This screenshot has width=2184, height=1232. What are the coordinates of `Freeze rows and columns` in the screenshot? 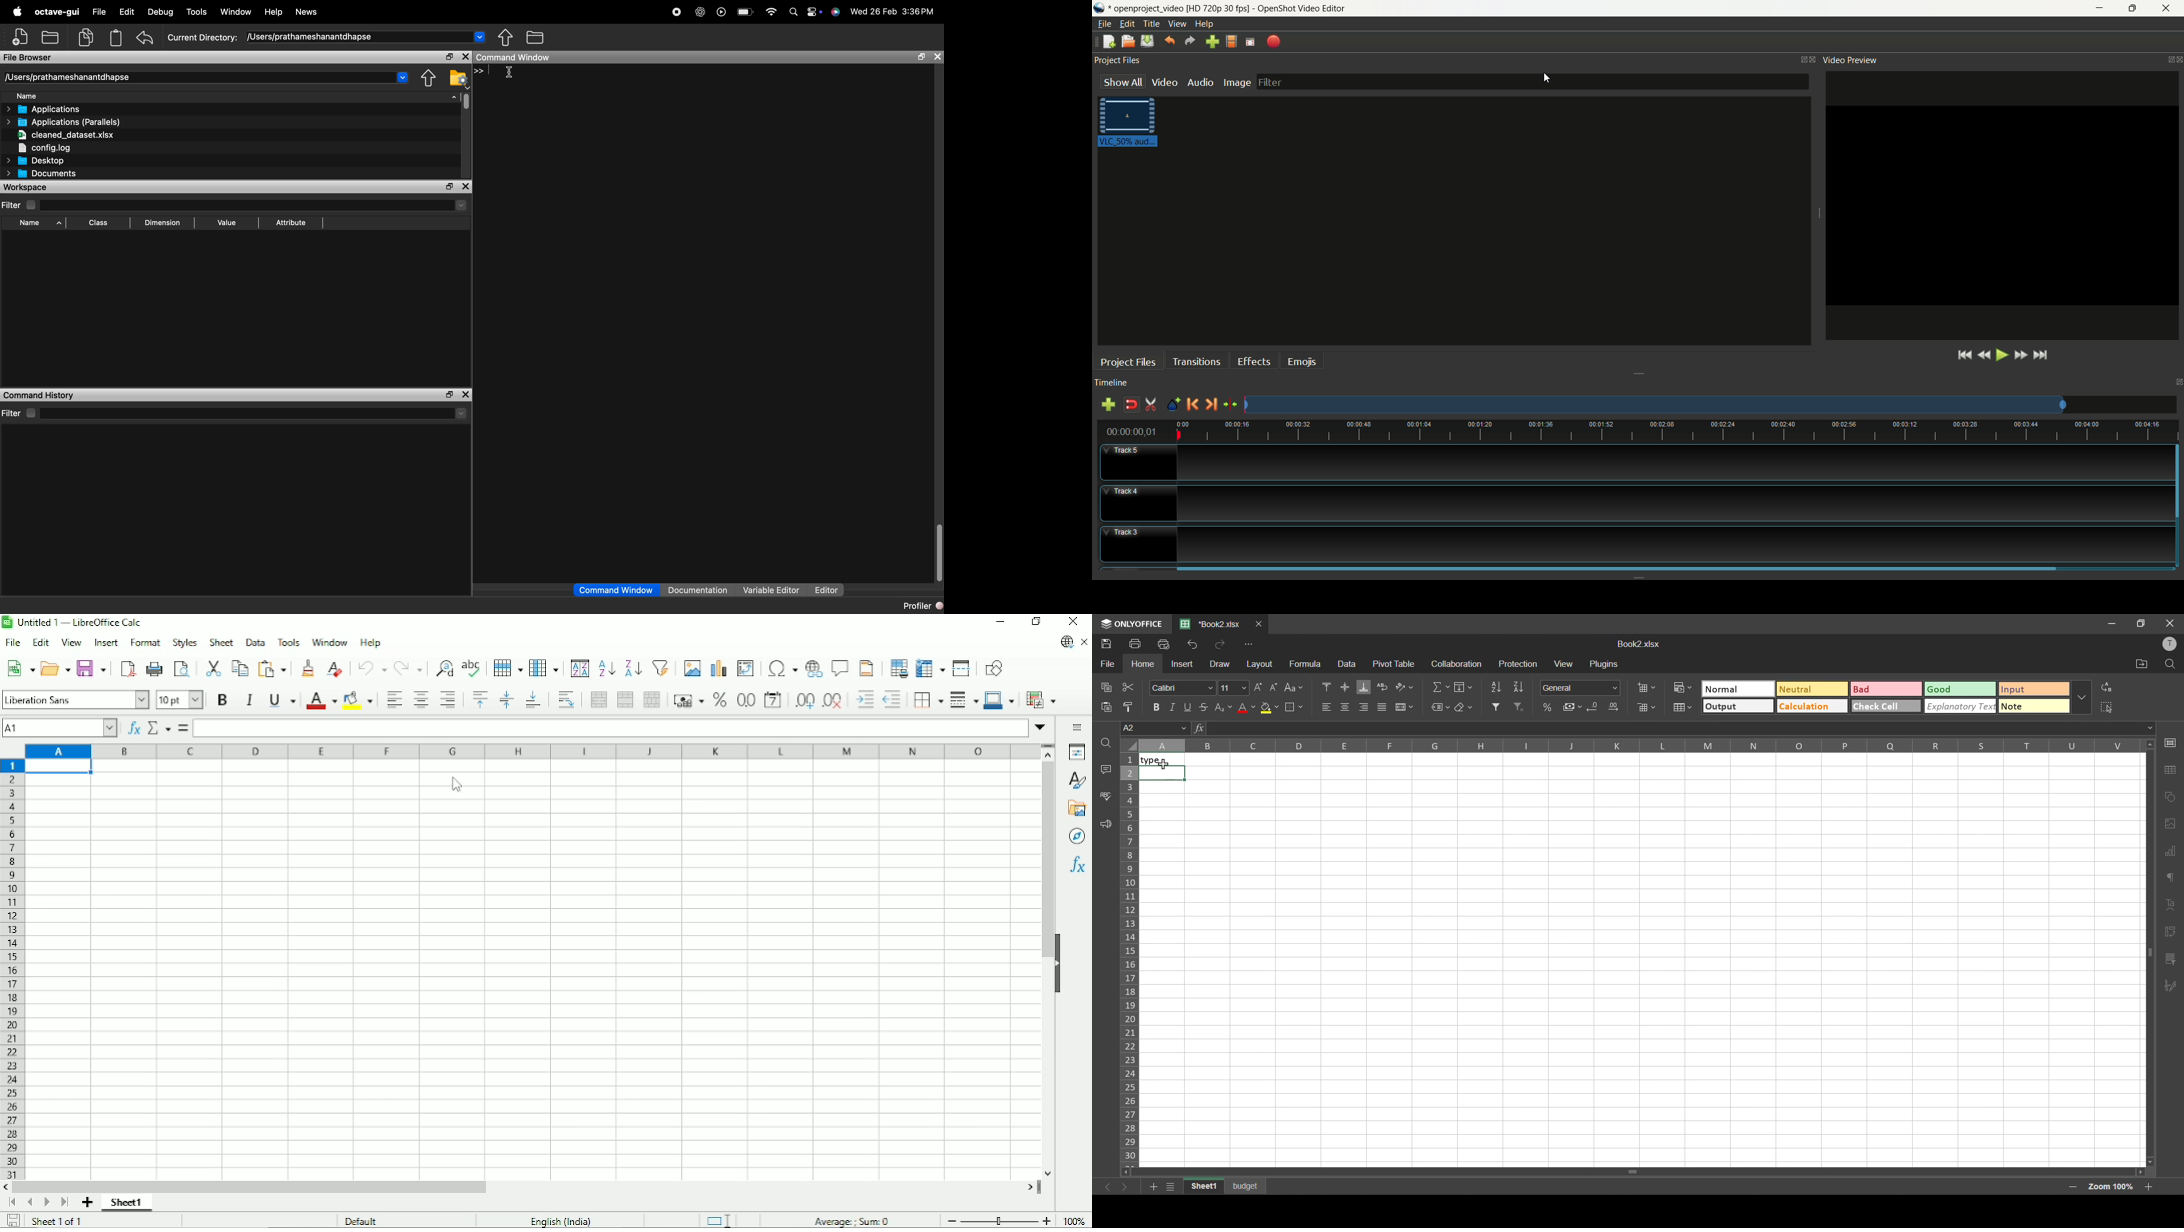 It's located at (930, 668).